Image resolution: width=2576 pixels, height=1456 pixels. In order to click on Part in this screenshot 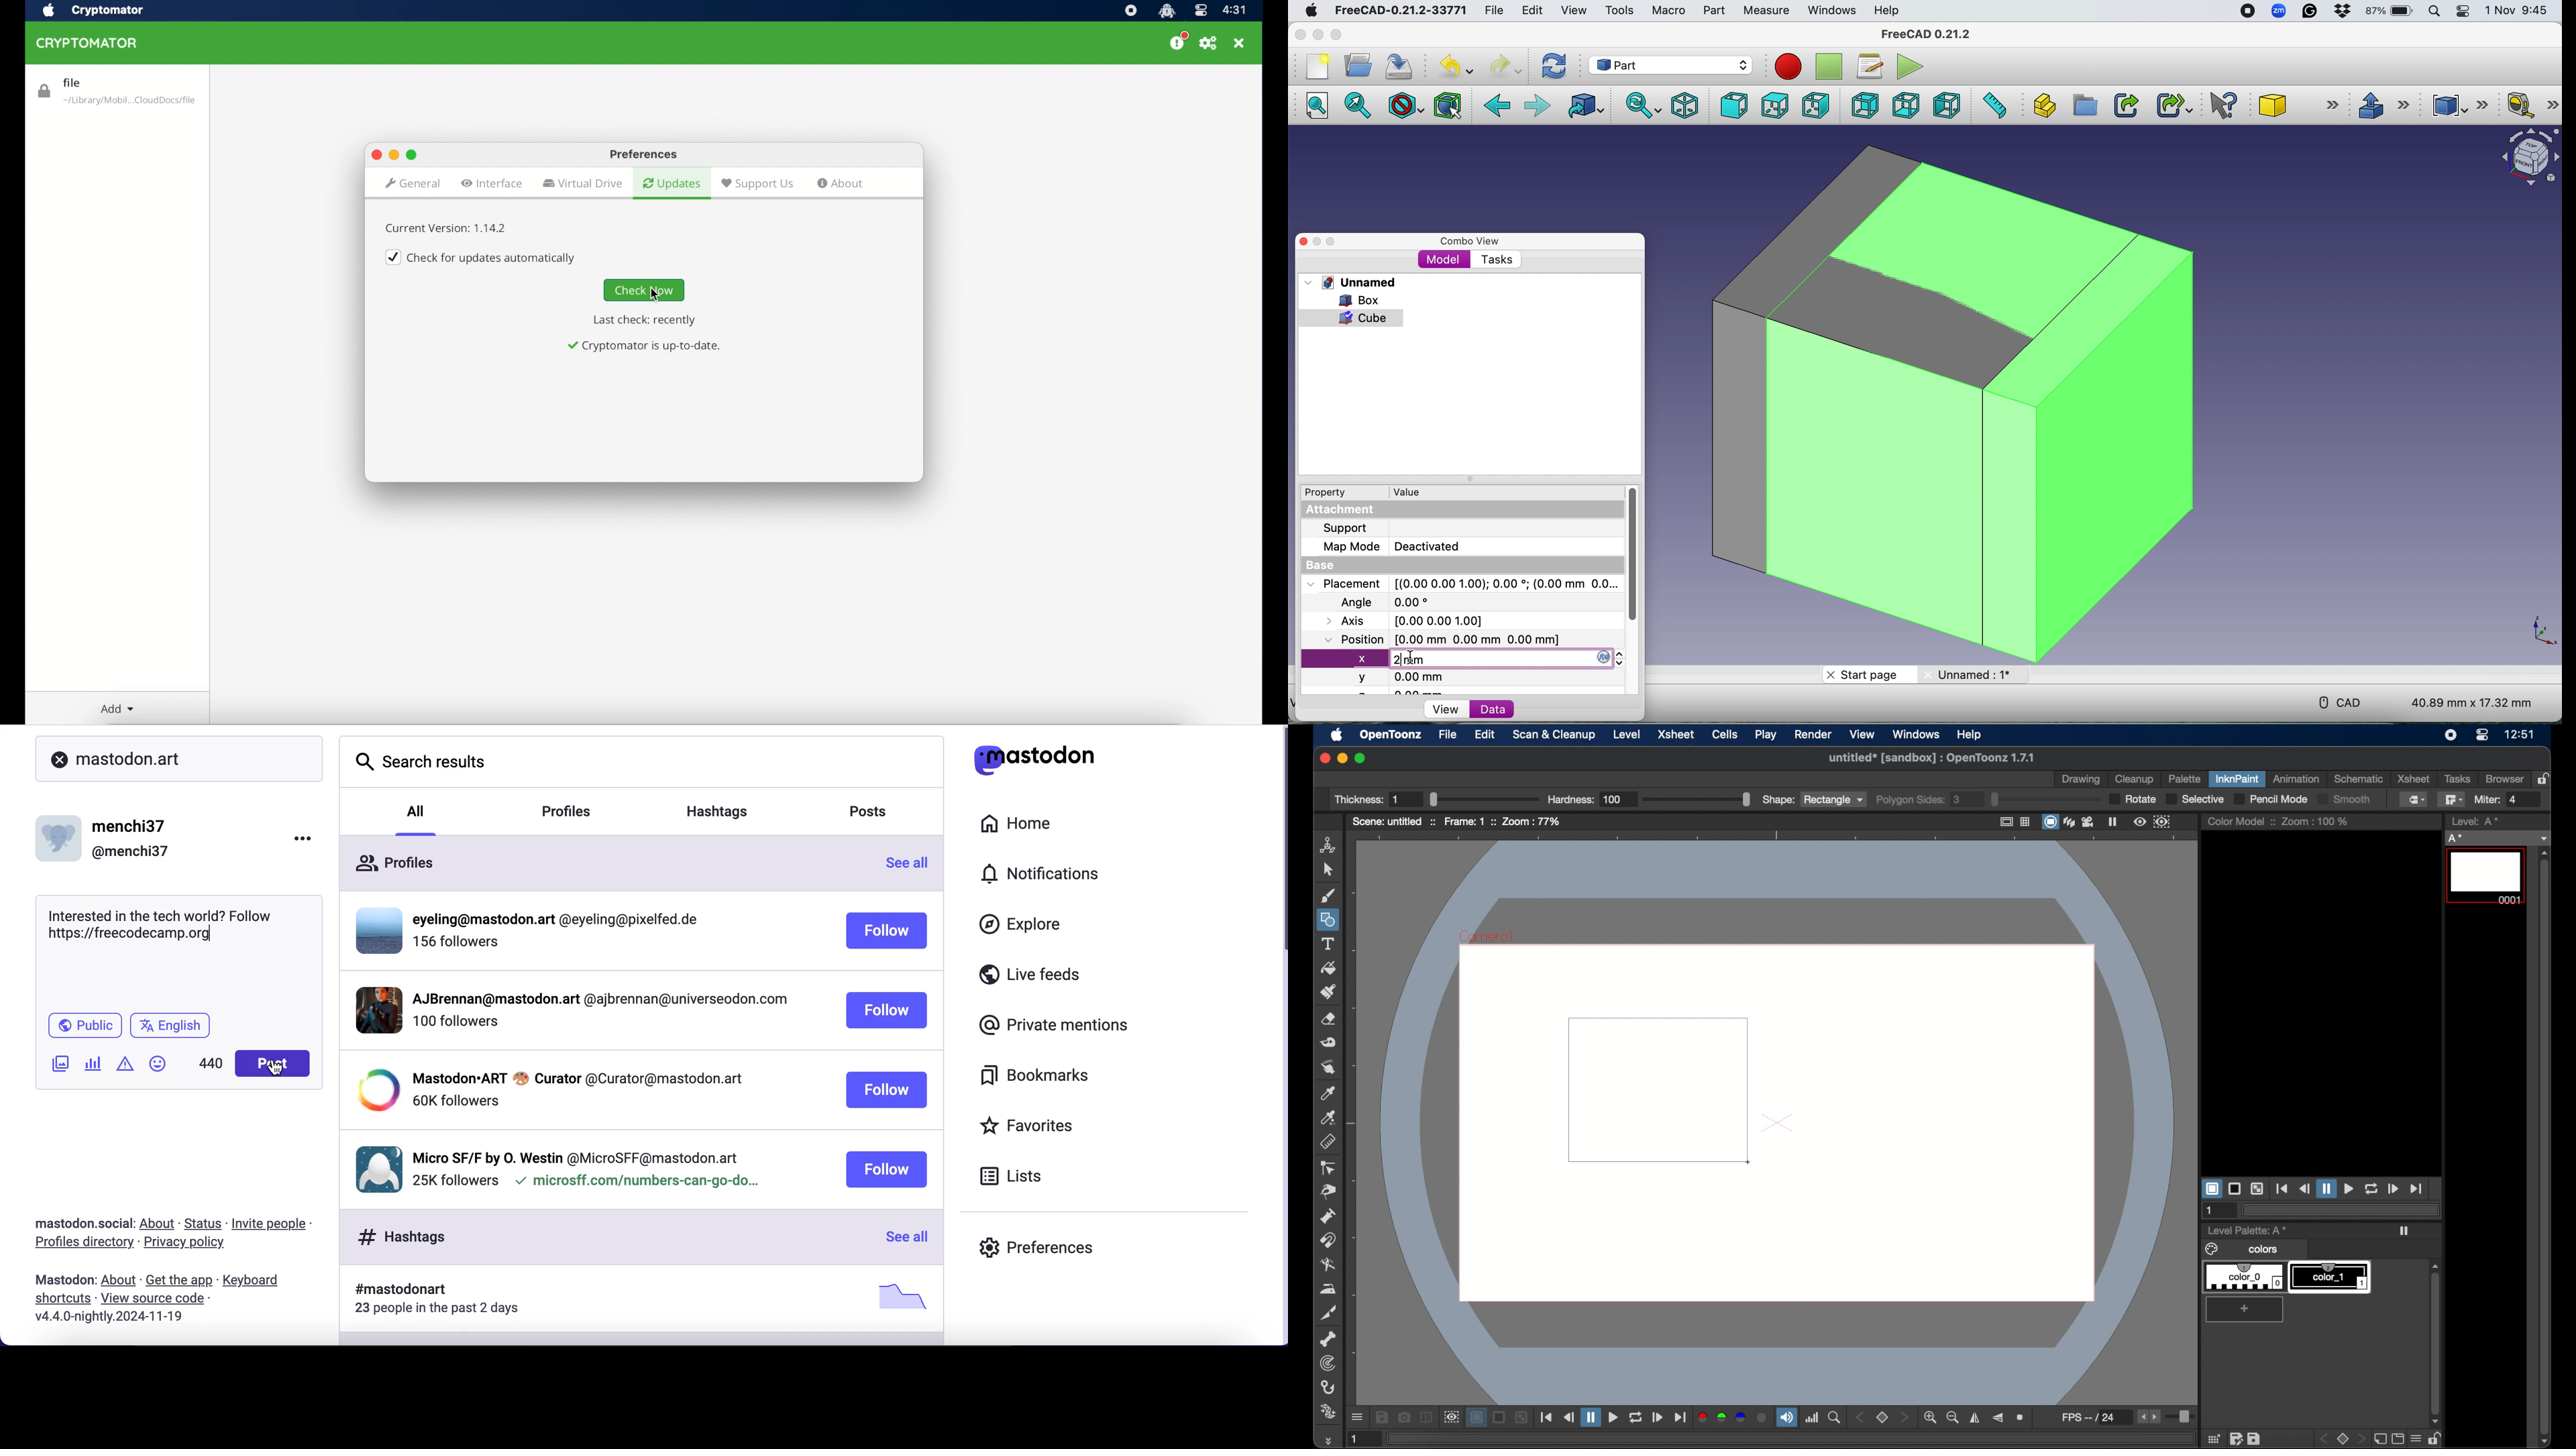, I will do `click(1714, 10)`.